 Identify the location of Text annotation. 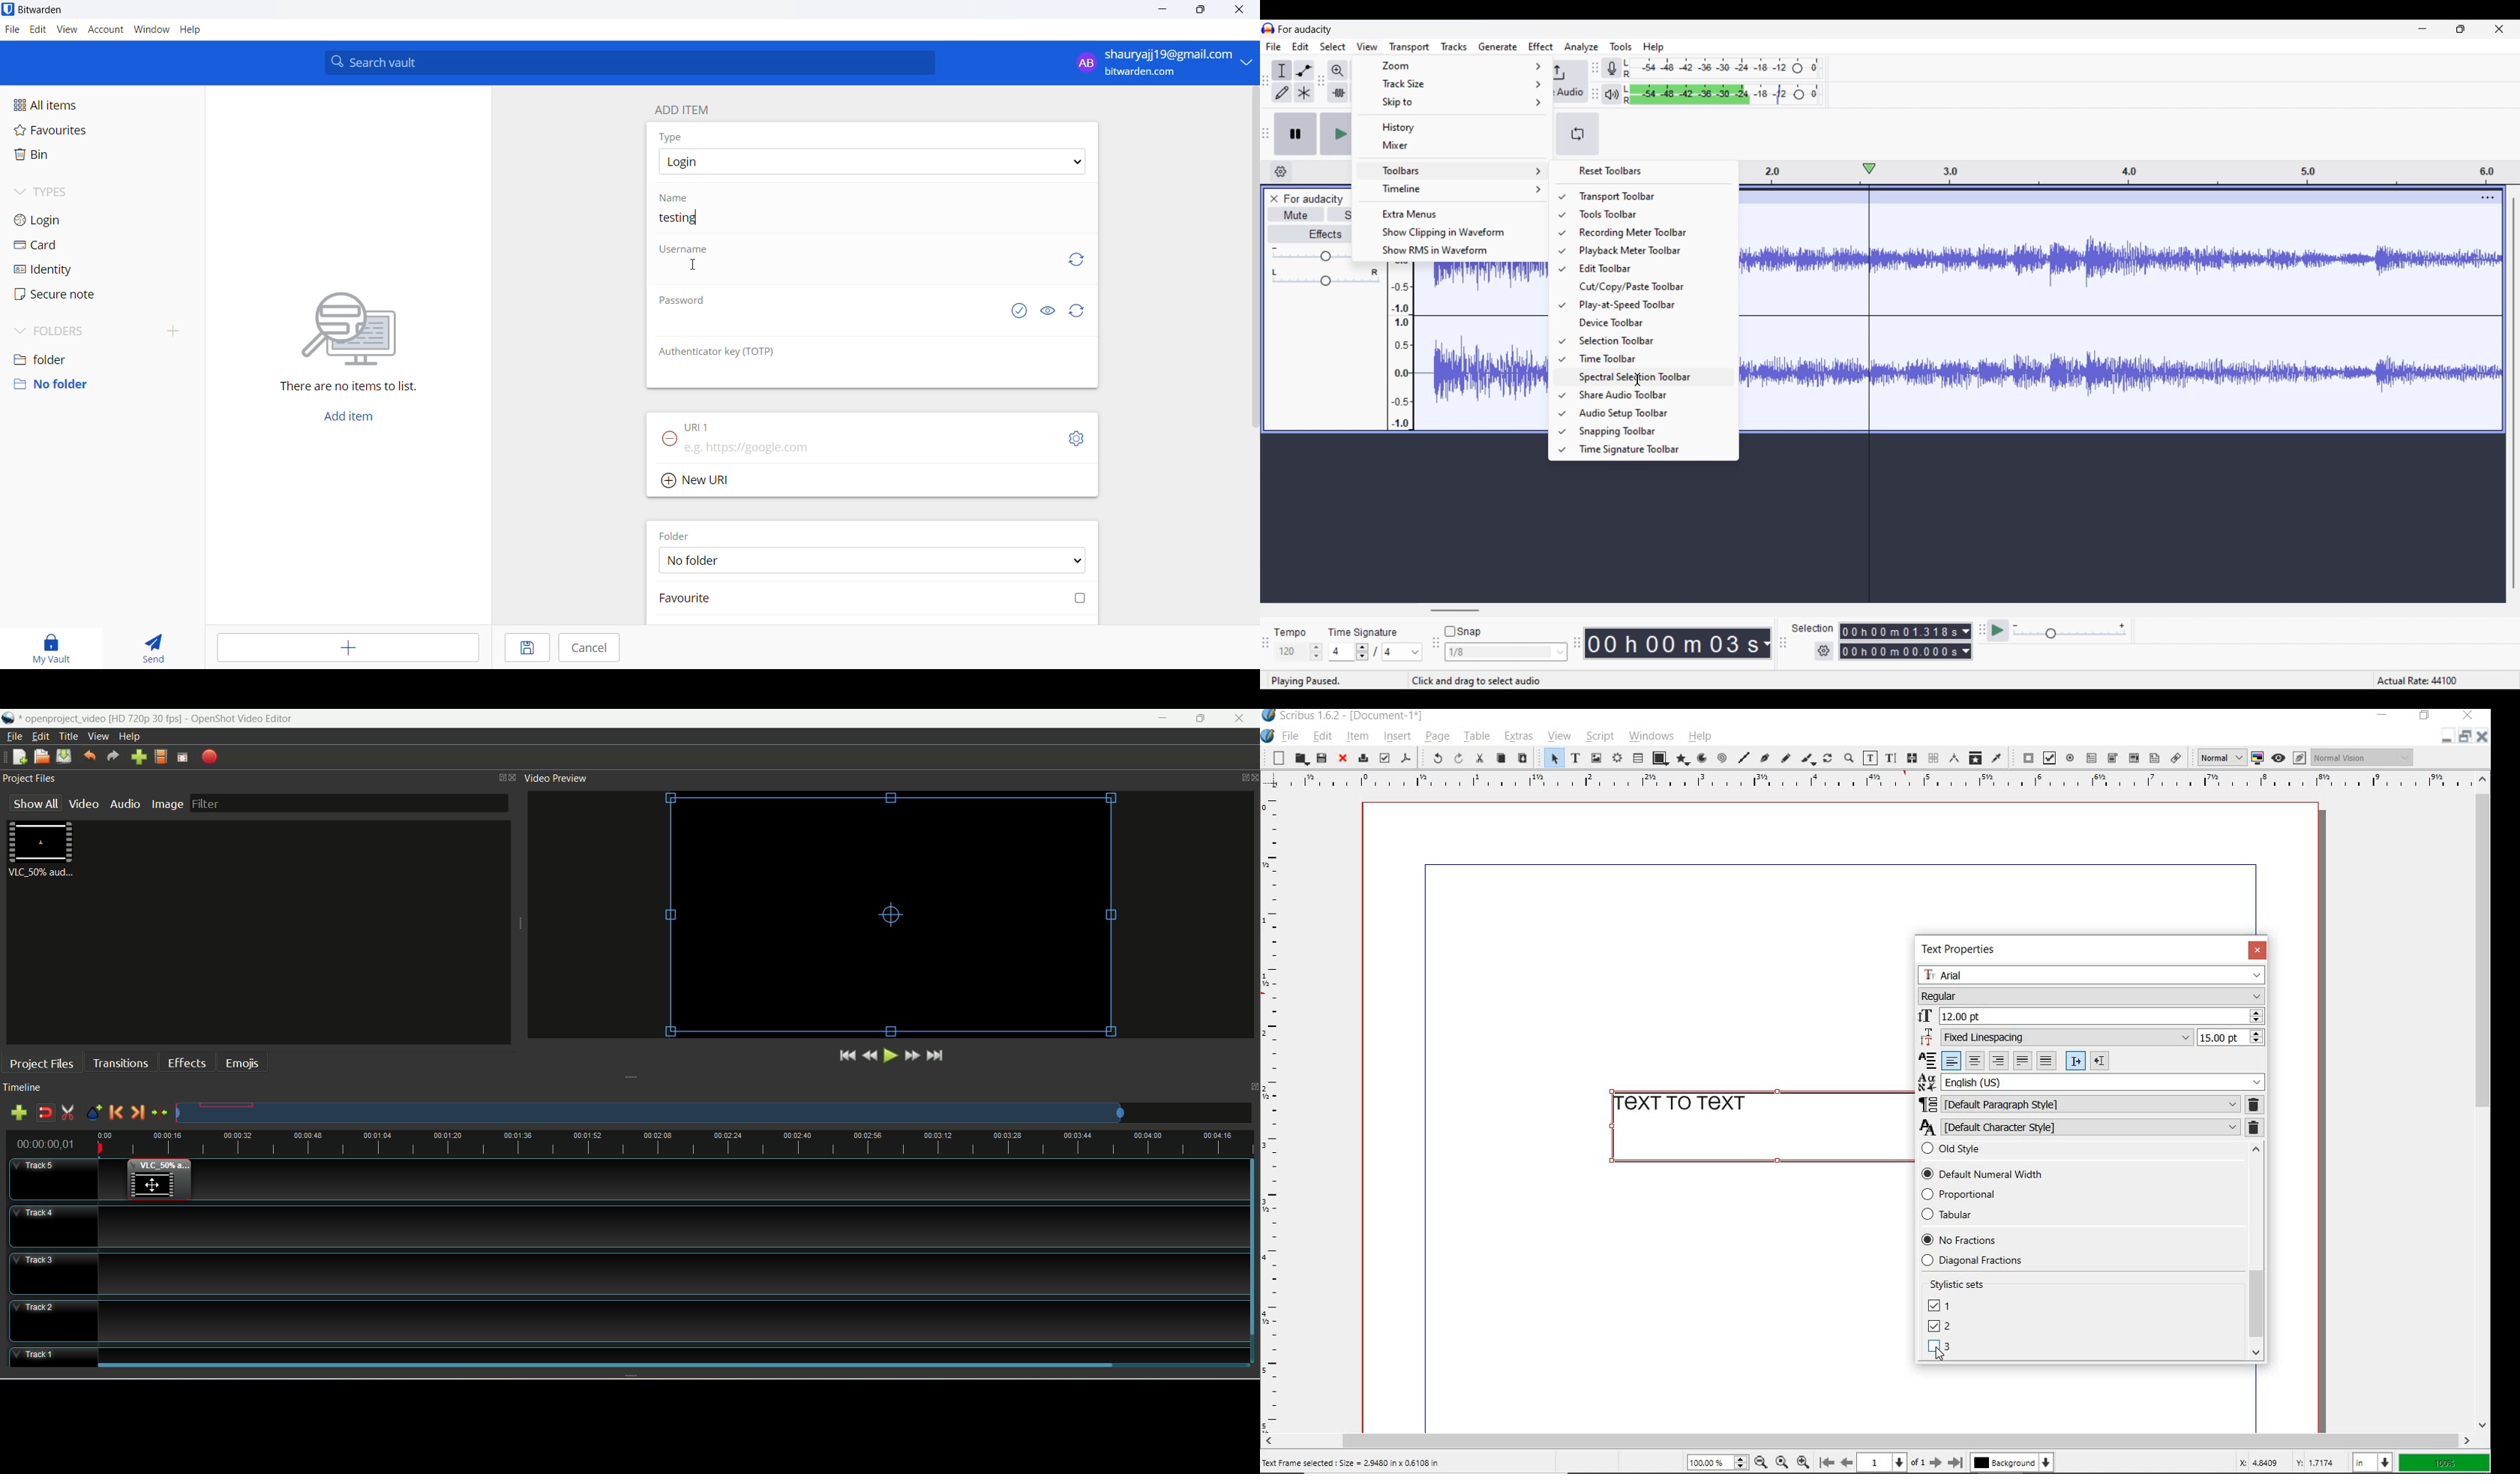
(2154, 759).